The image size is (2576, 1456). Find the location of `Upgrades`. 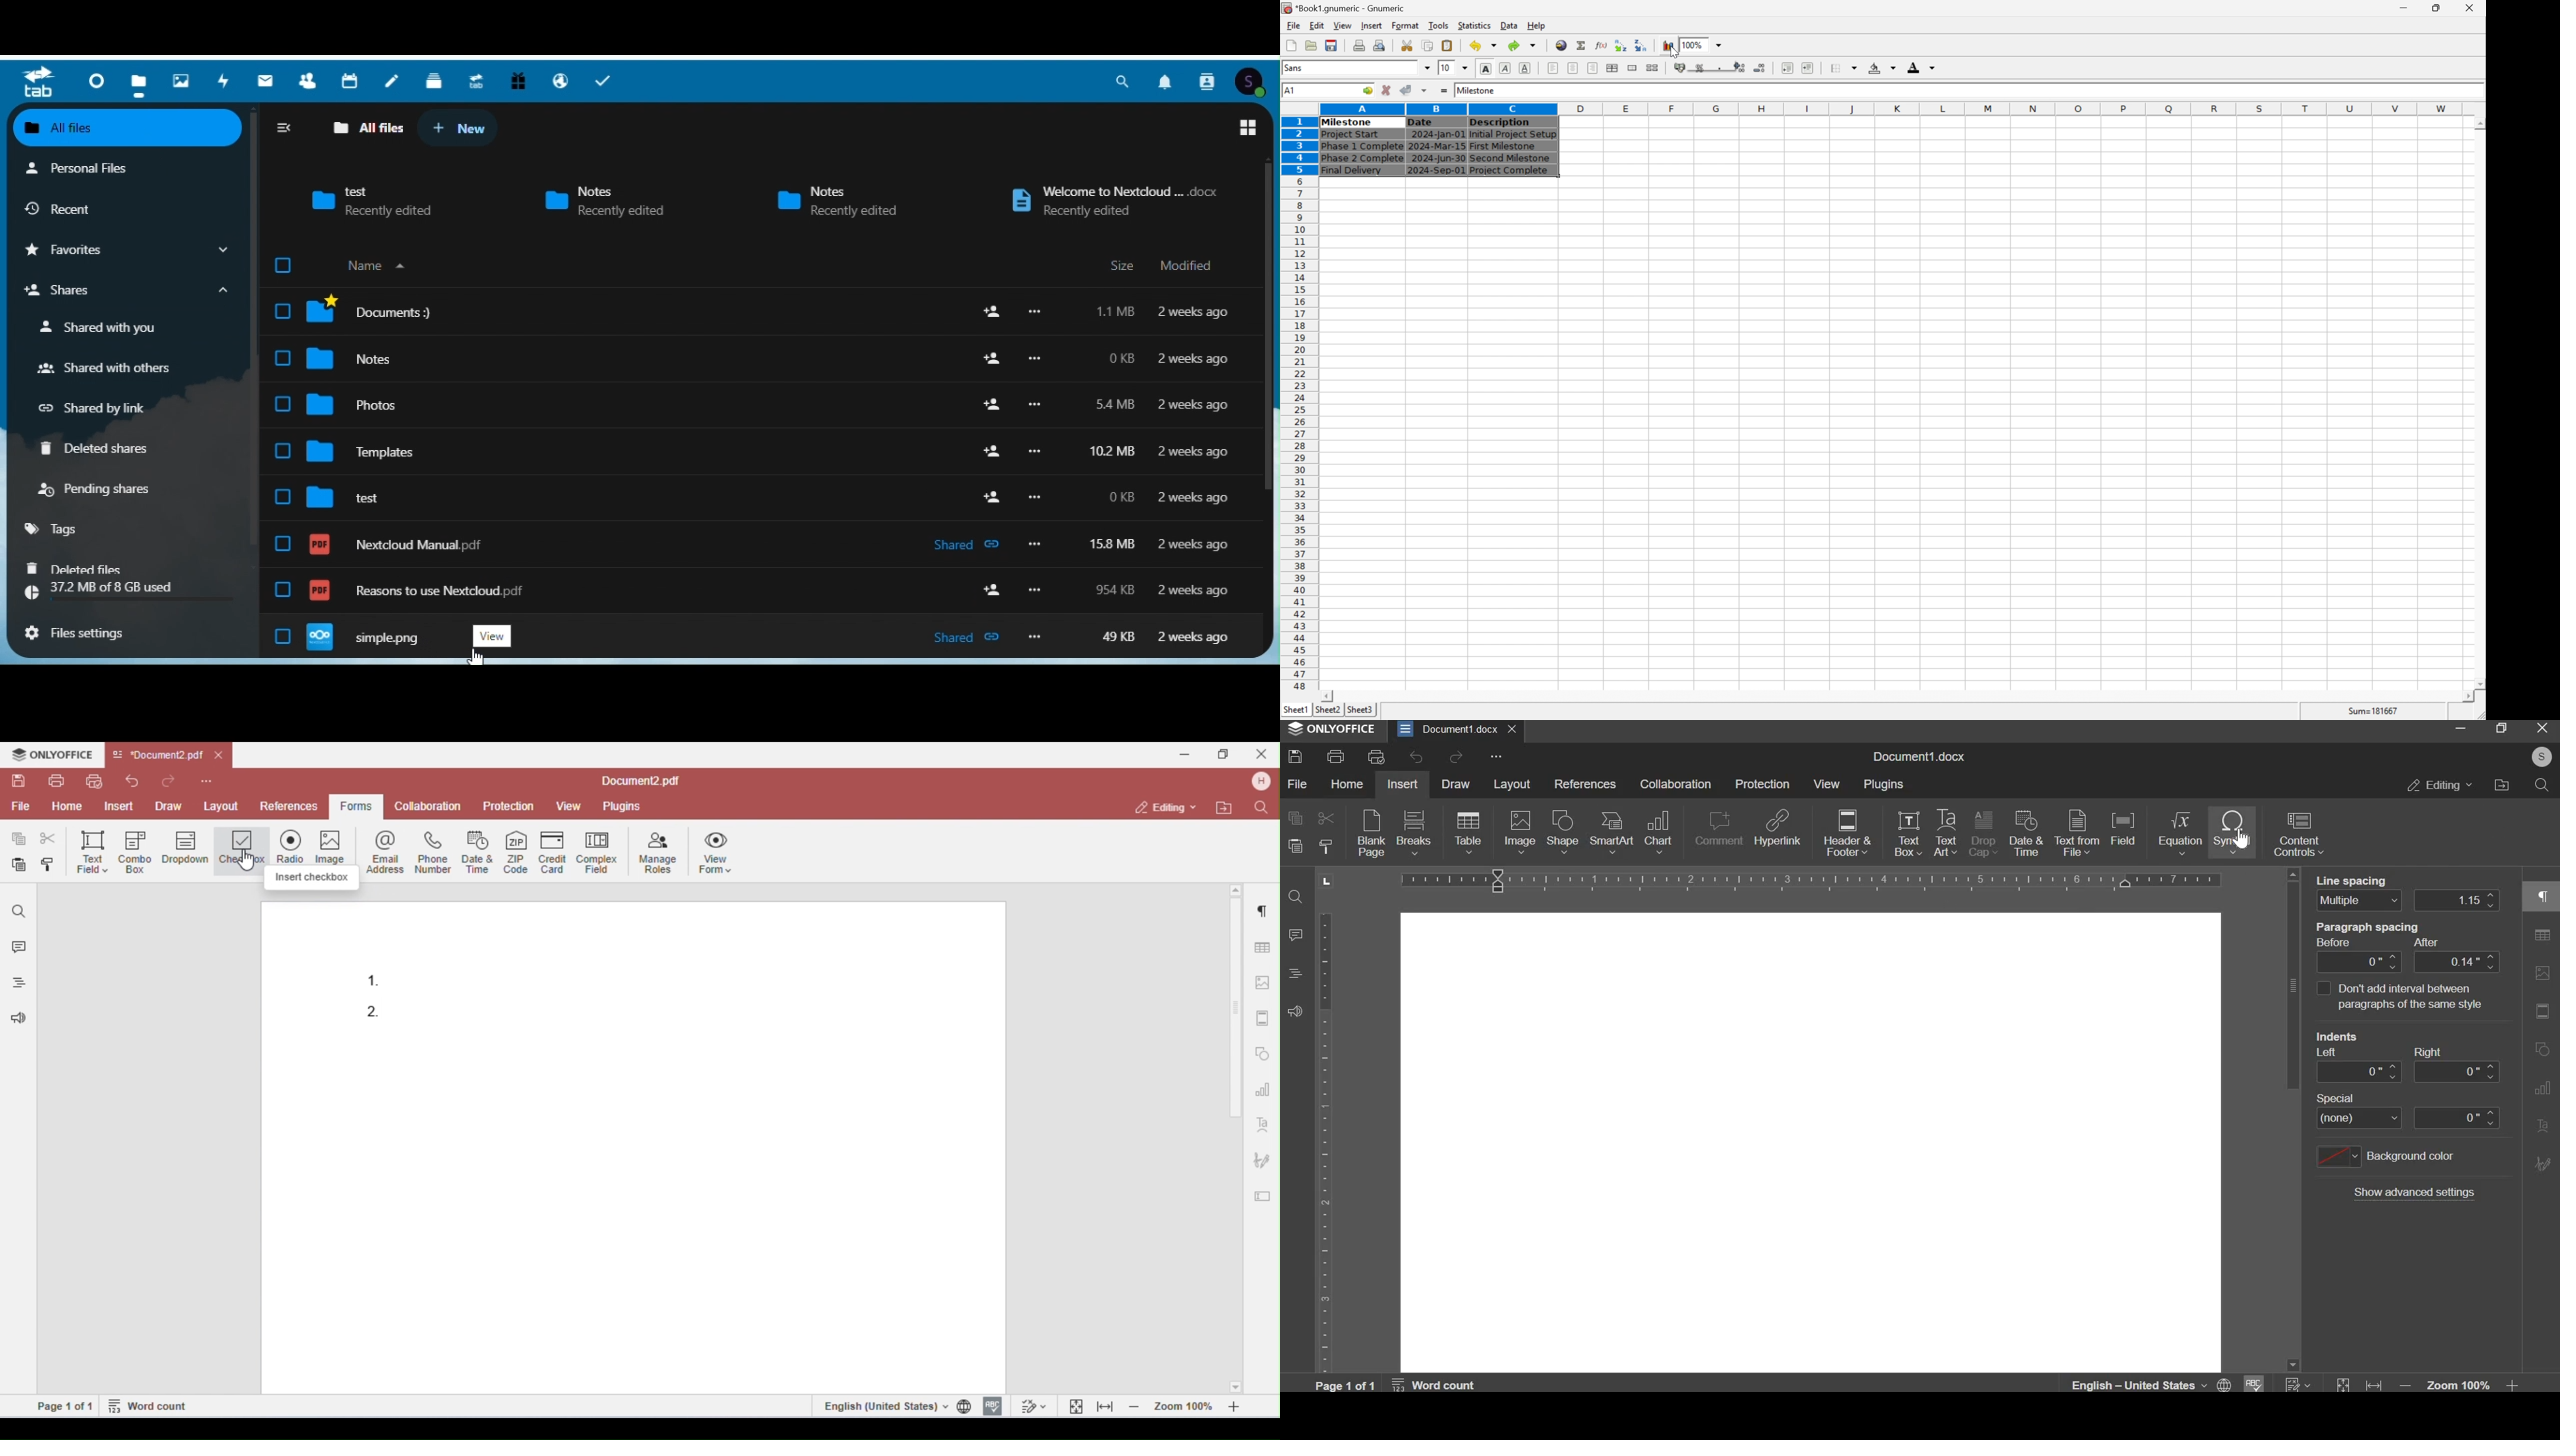

Upgrades is located at coordinates (476, 77).